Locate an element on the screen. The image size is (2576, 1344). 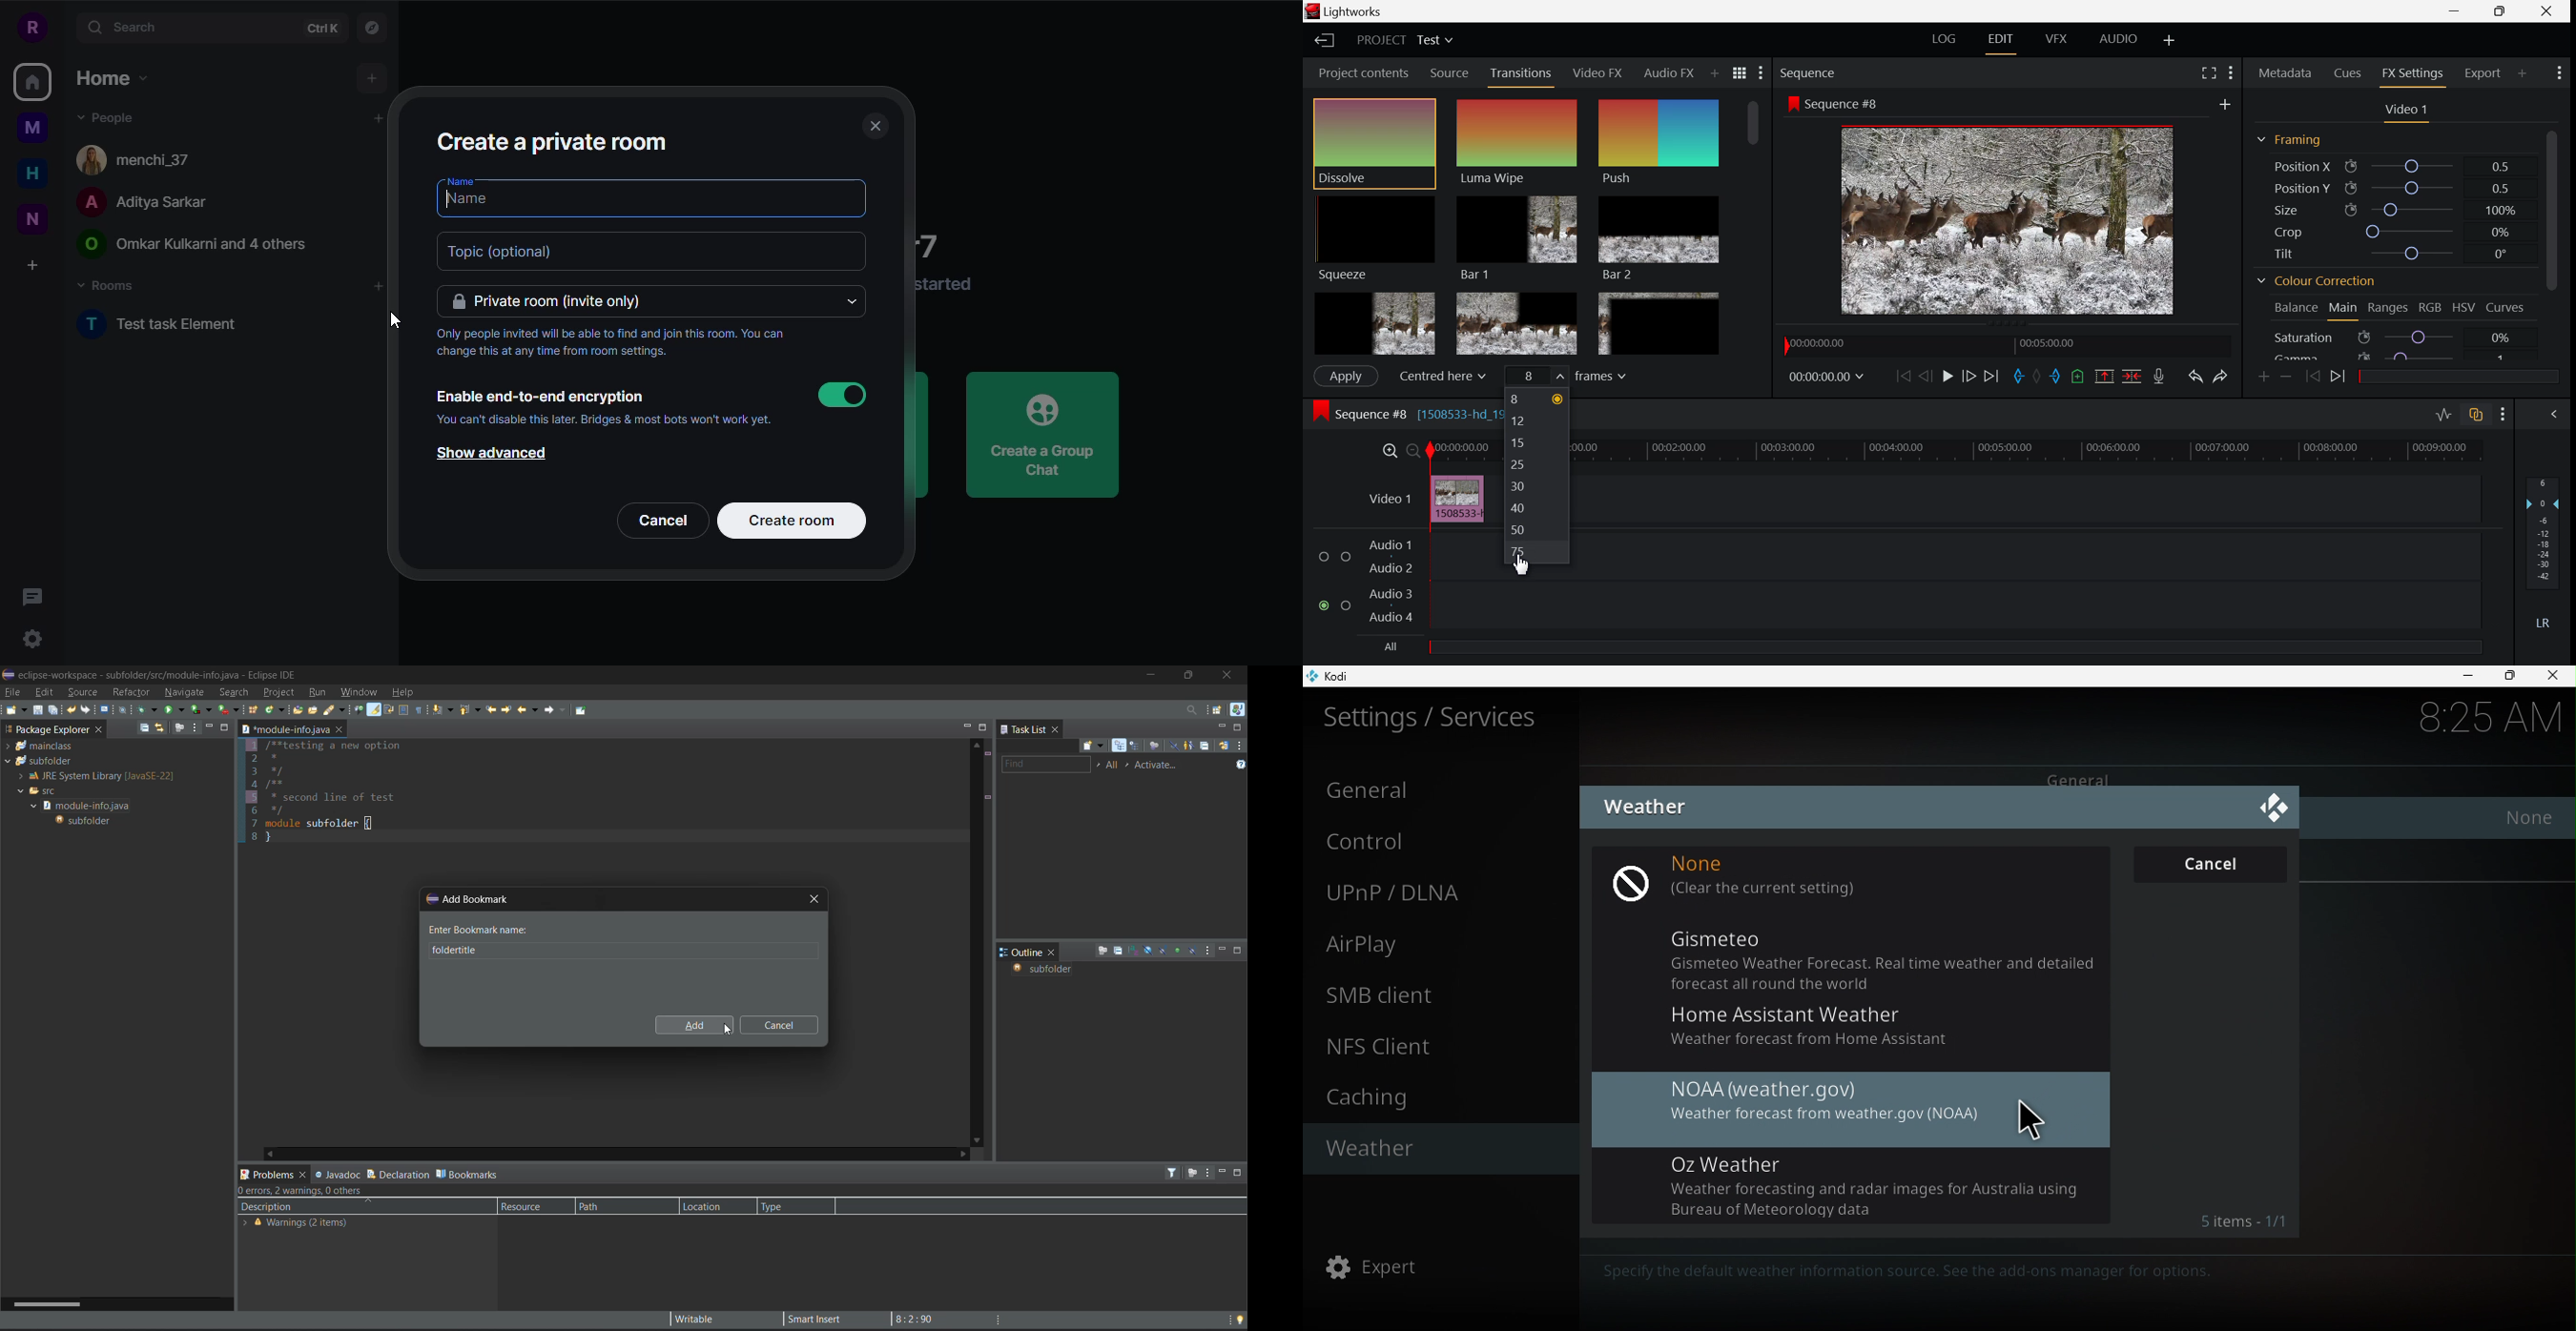
refractor is located at coordinates (131, 692).